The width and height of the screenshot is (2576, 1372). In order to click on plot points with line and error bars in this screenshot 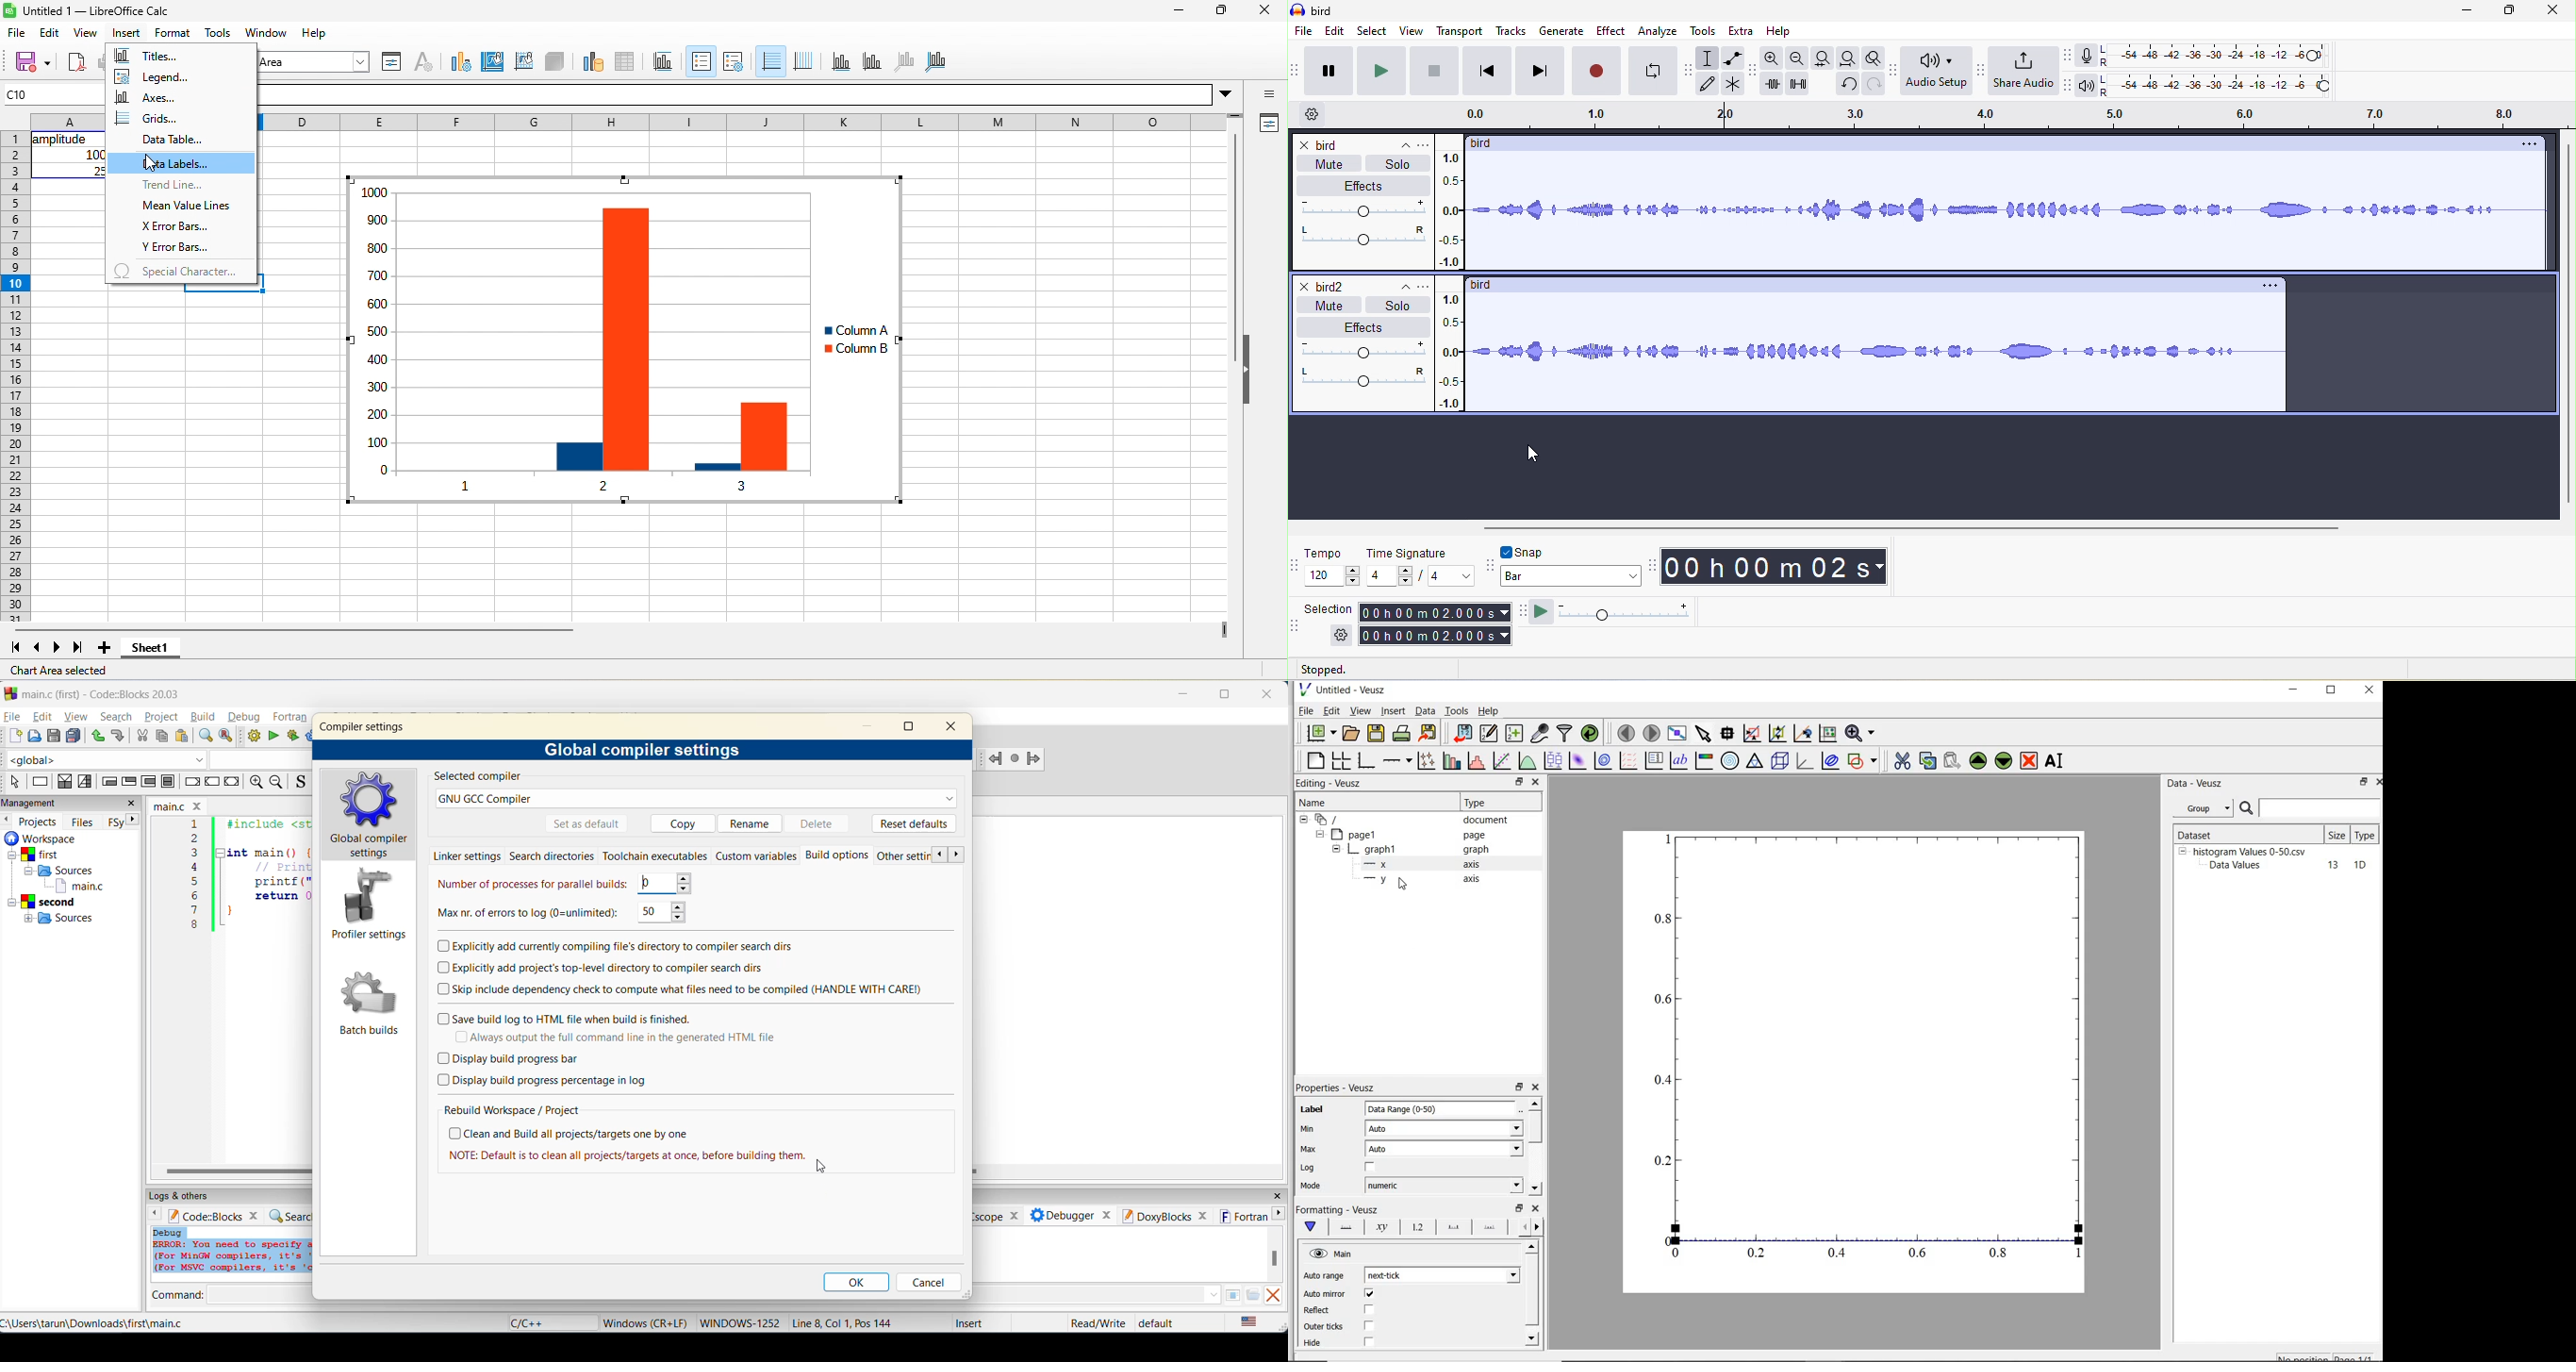, I will do `click(1427, 760)`.